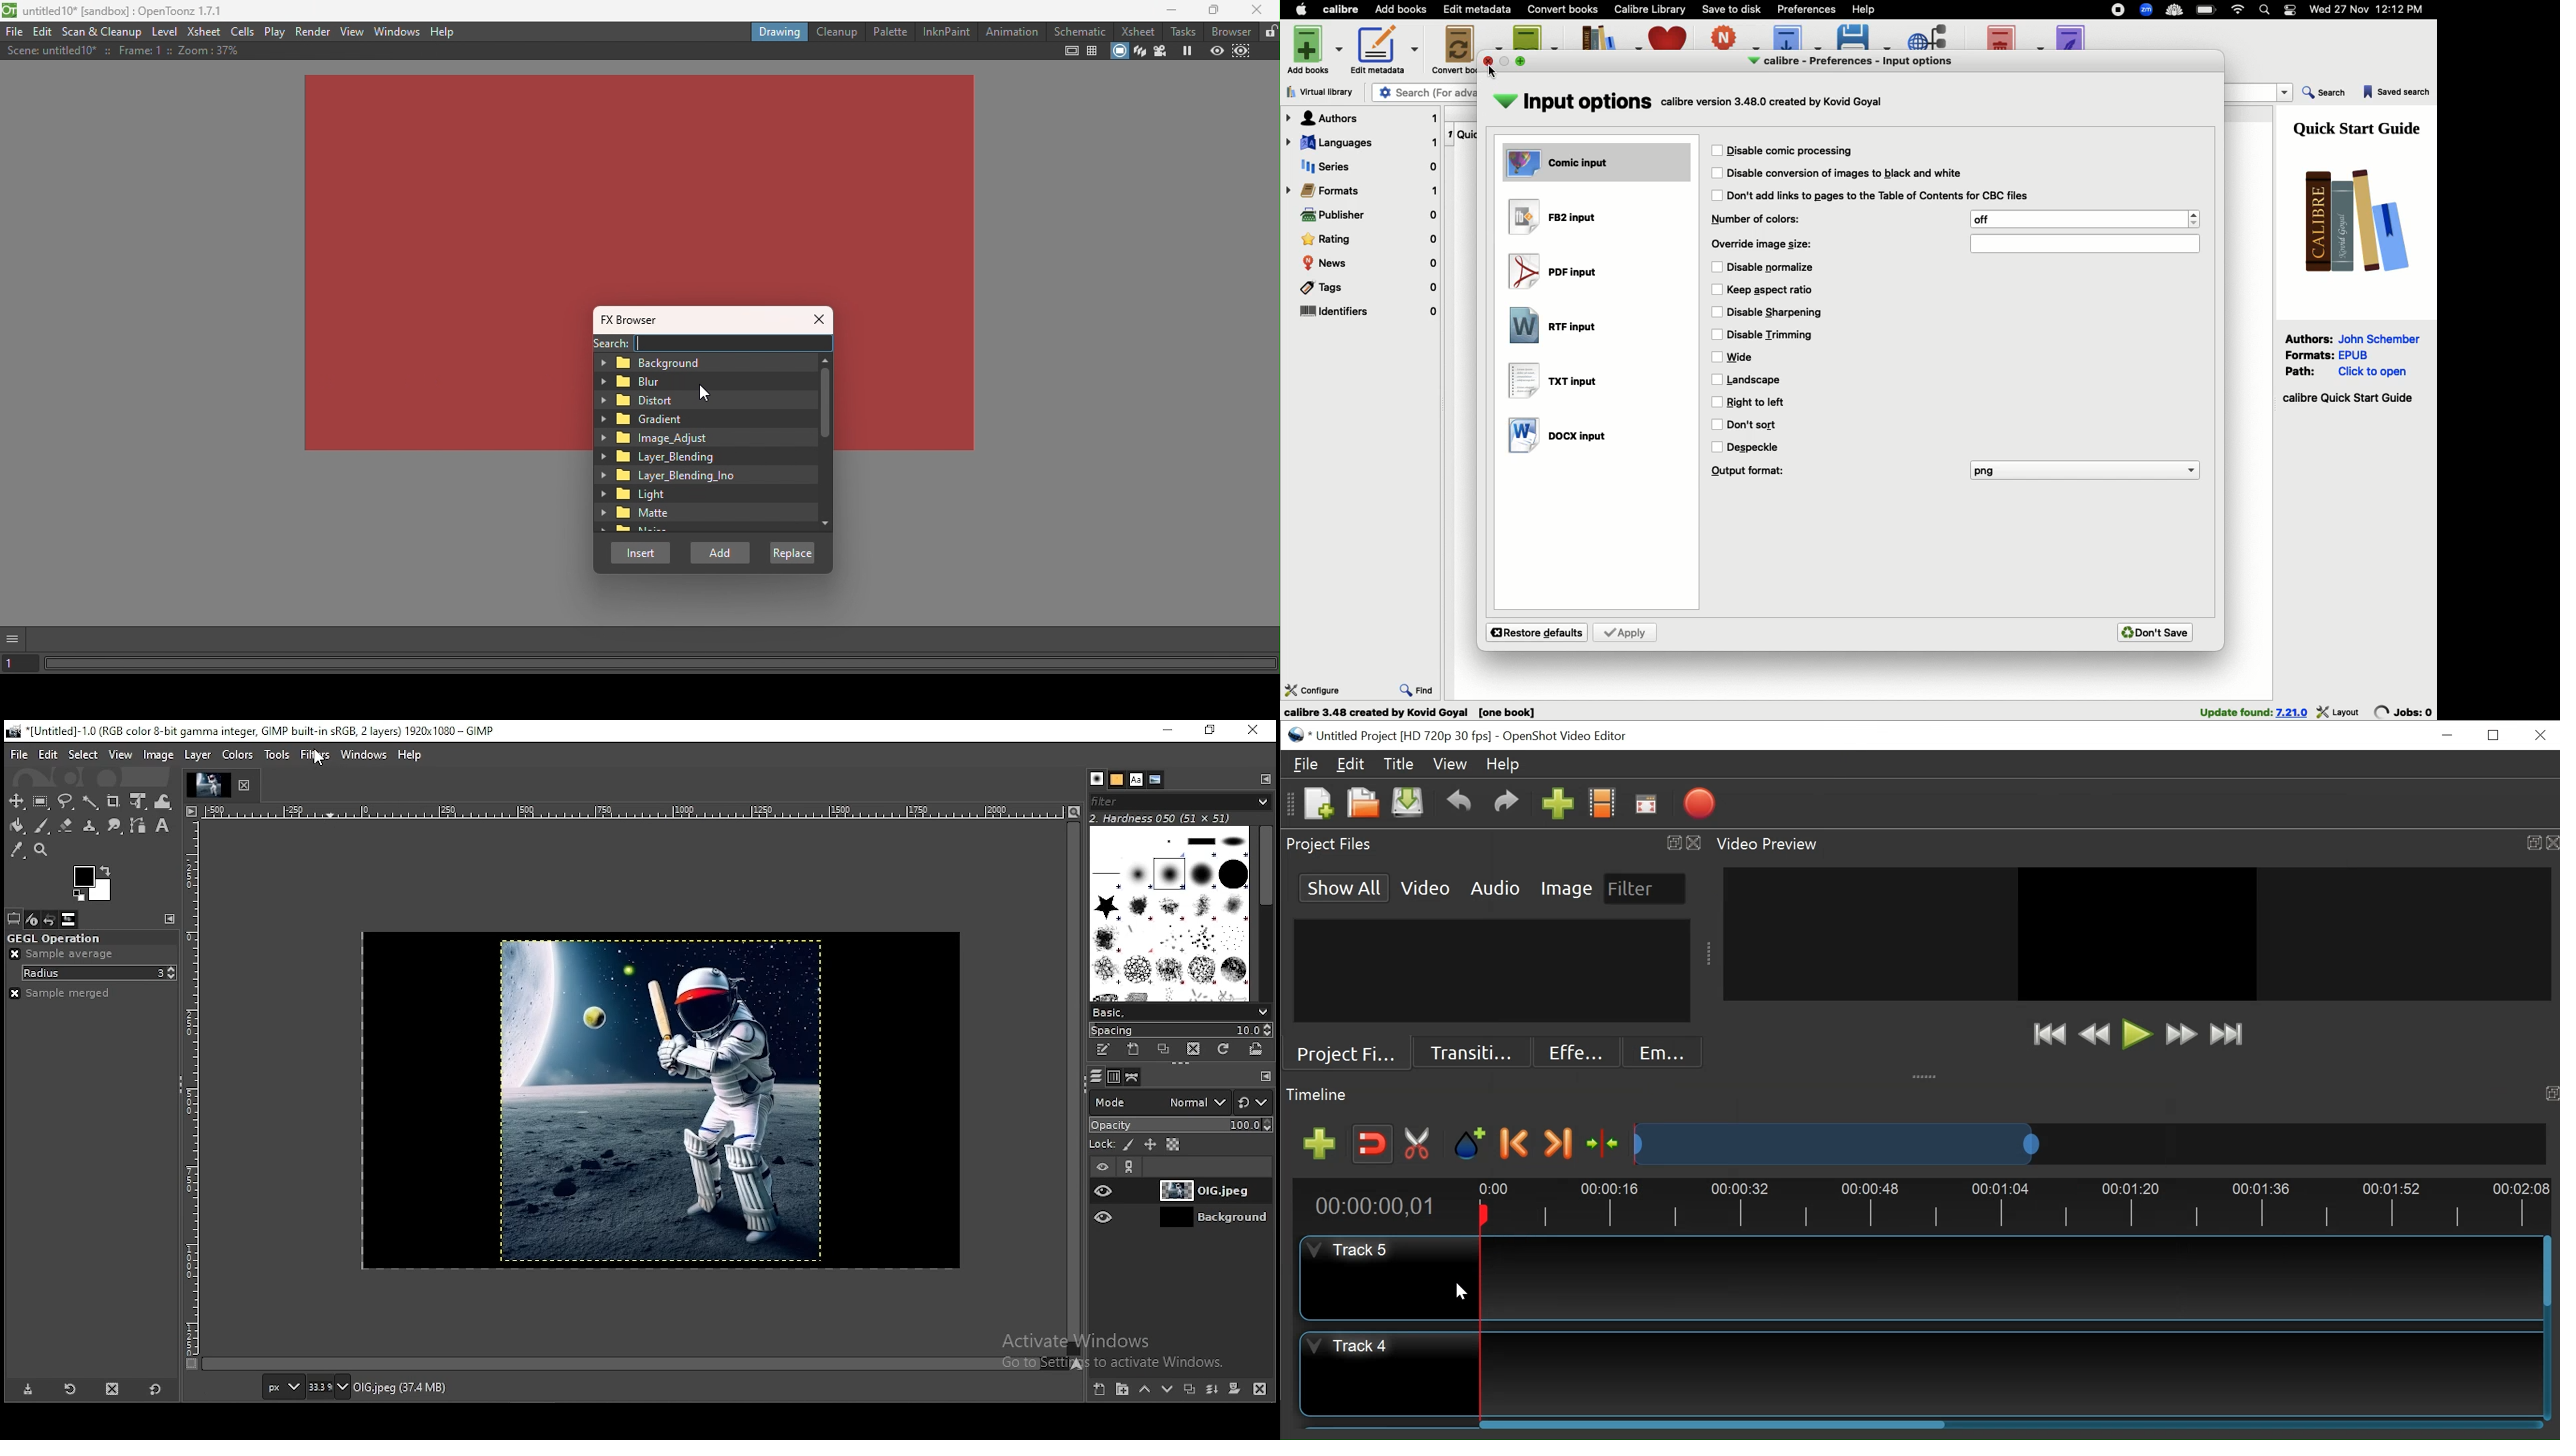  I want to click on layer 1, so click(1196, 1217).